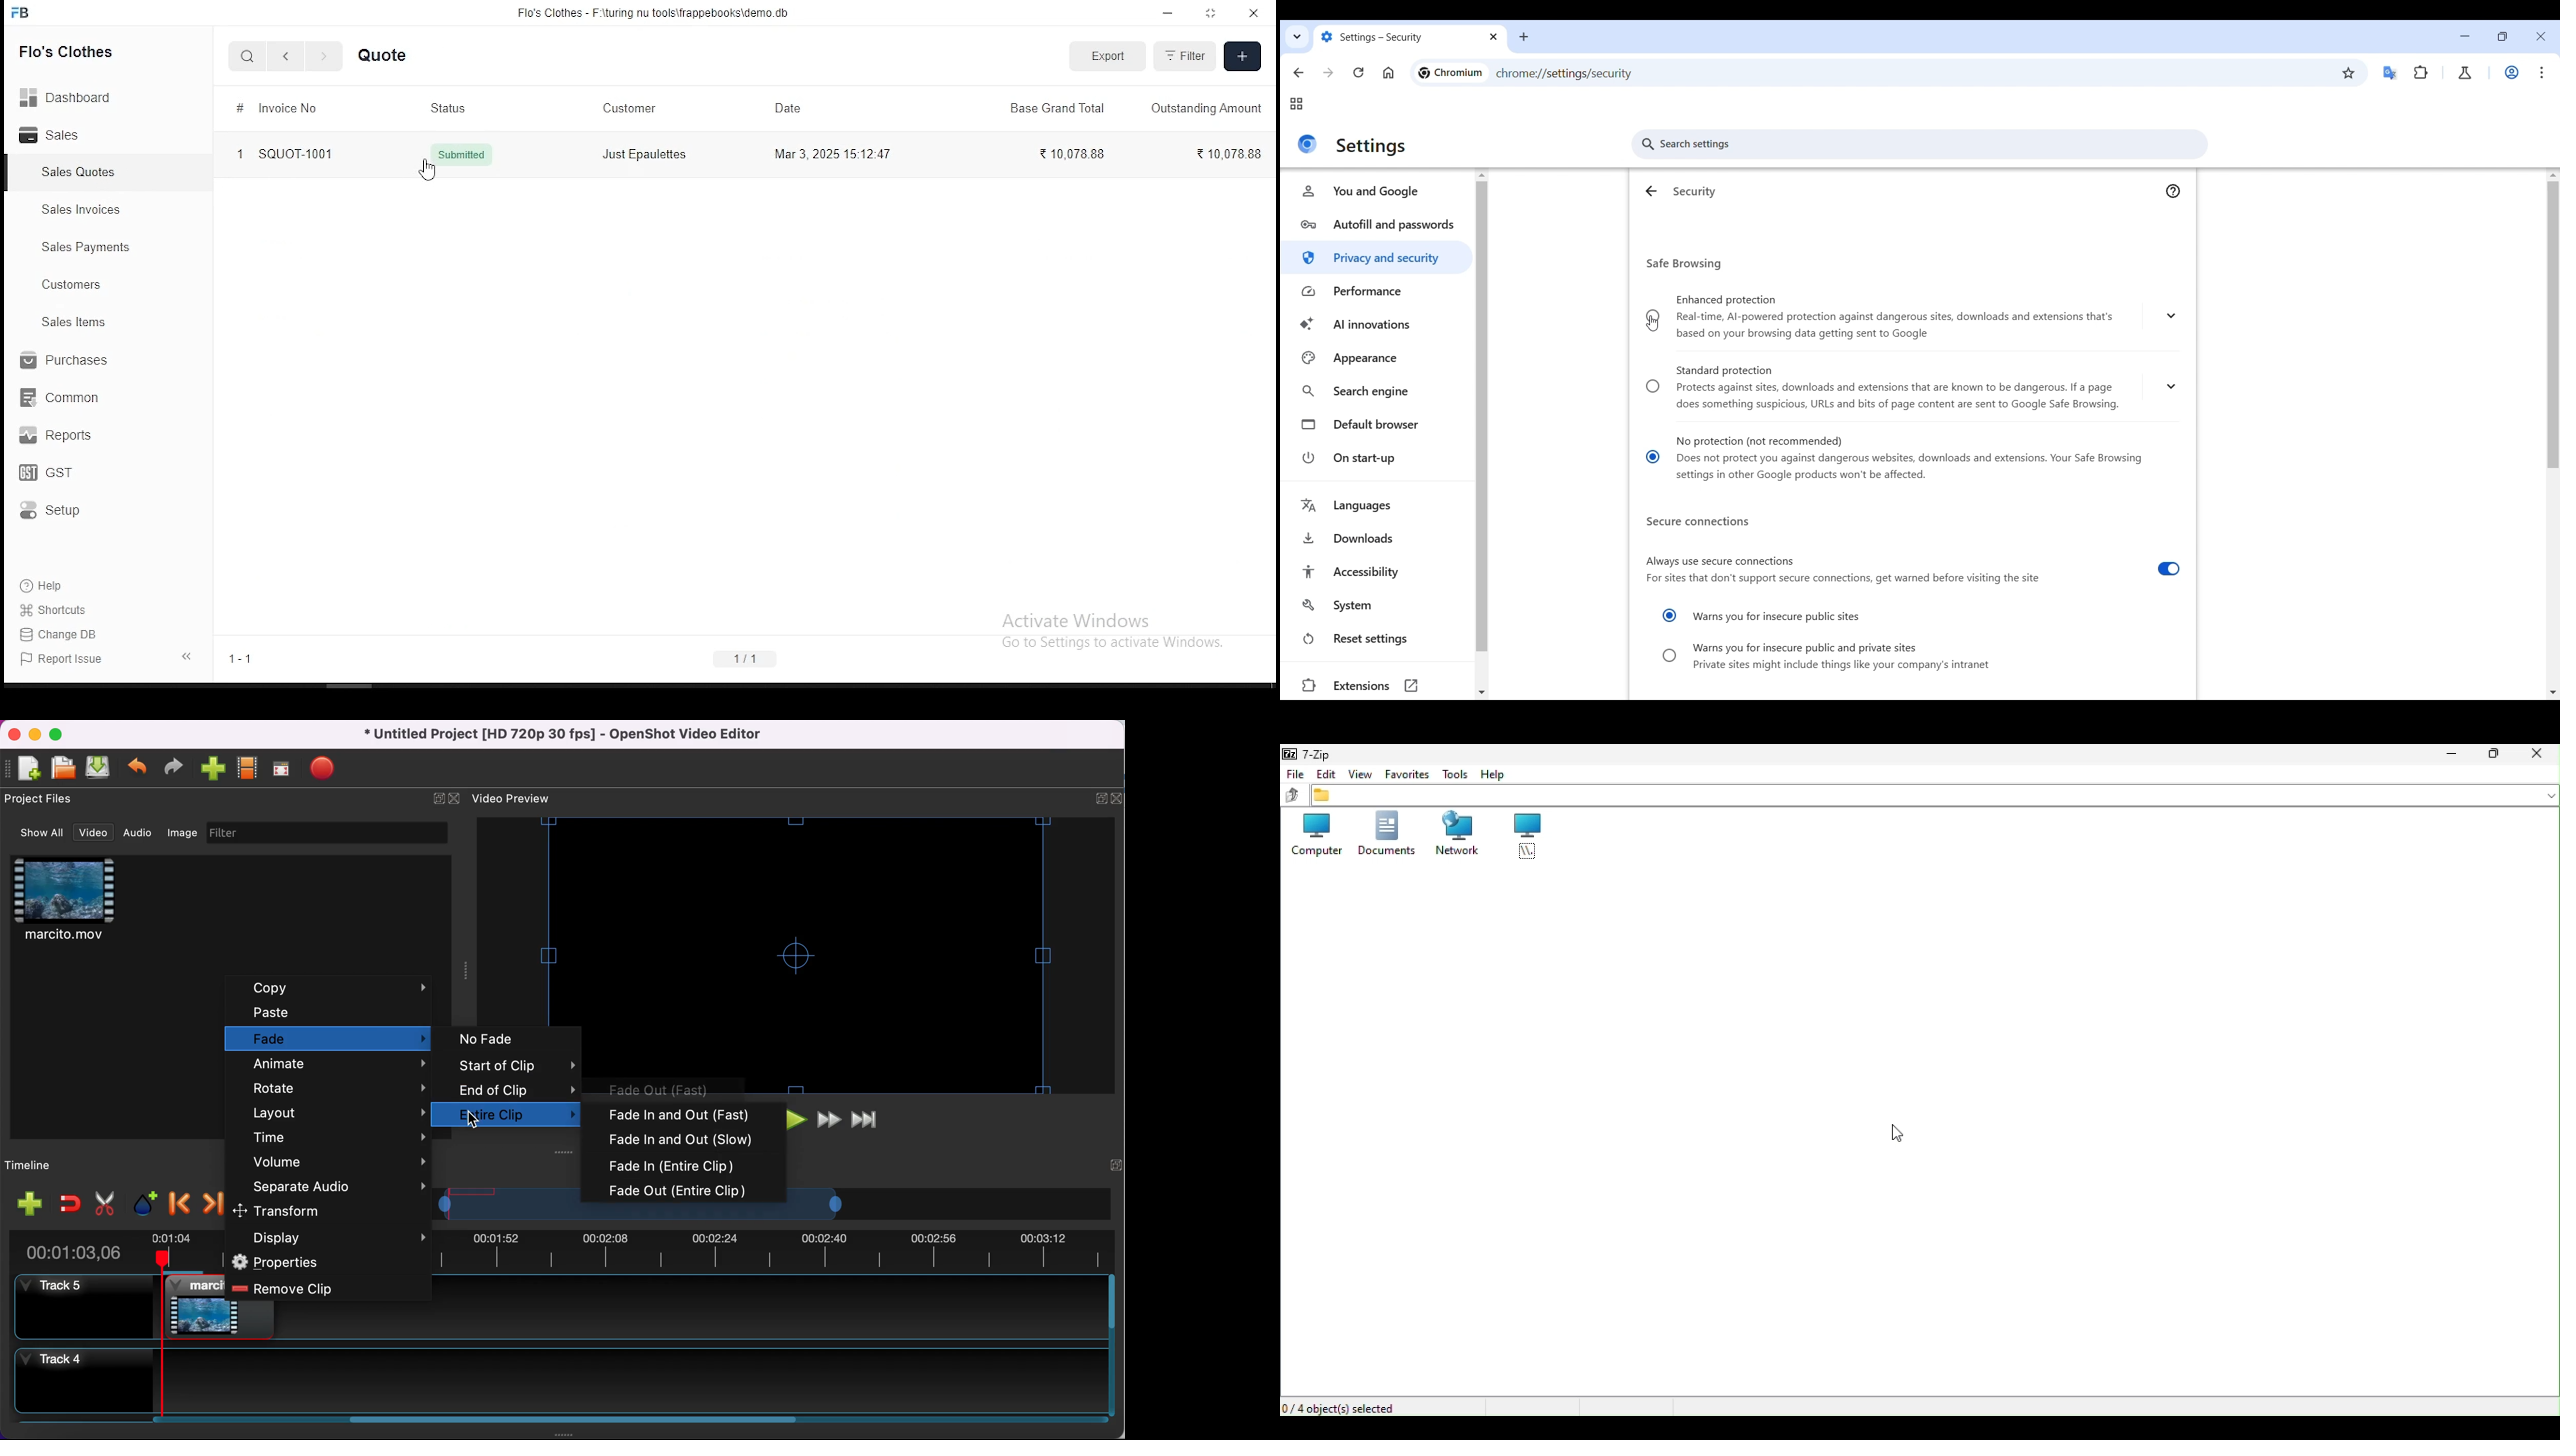 This screenshot has height=1456, width=2576. I want to click on next, so click(325, 58).